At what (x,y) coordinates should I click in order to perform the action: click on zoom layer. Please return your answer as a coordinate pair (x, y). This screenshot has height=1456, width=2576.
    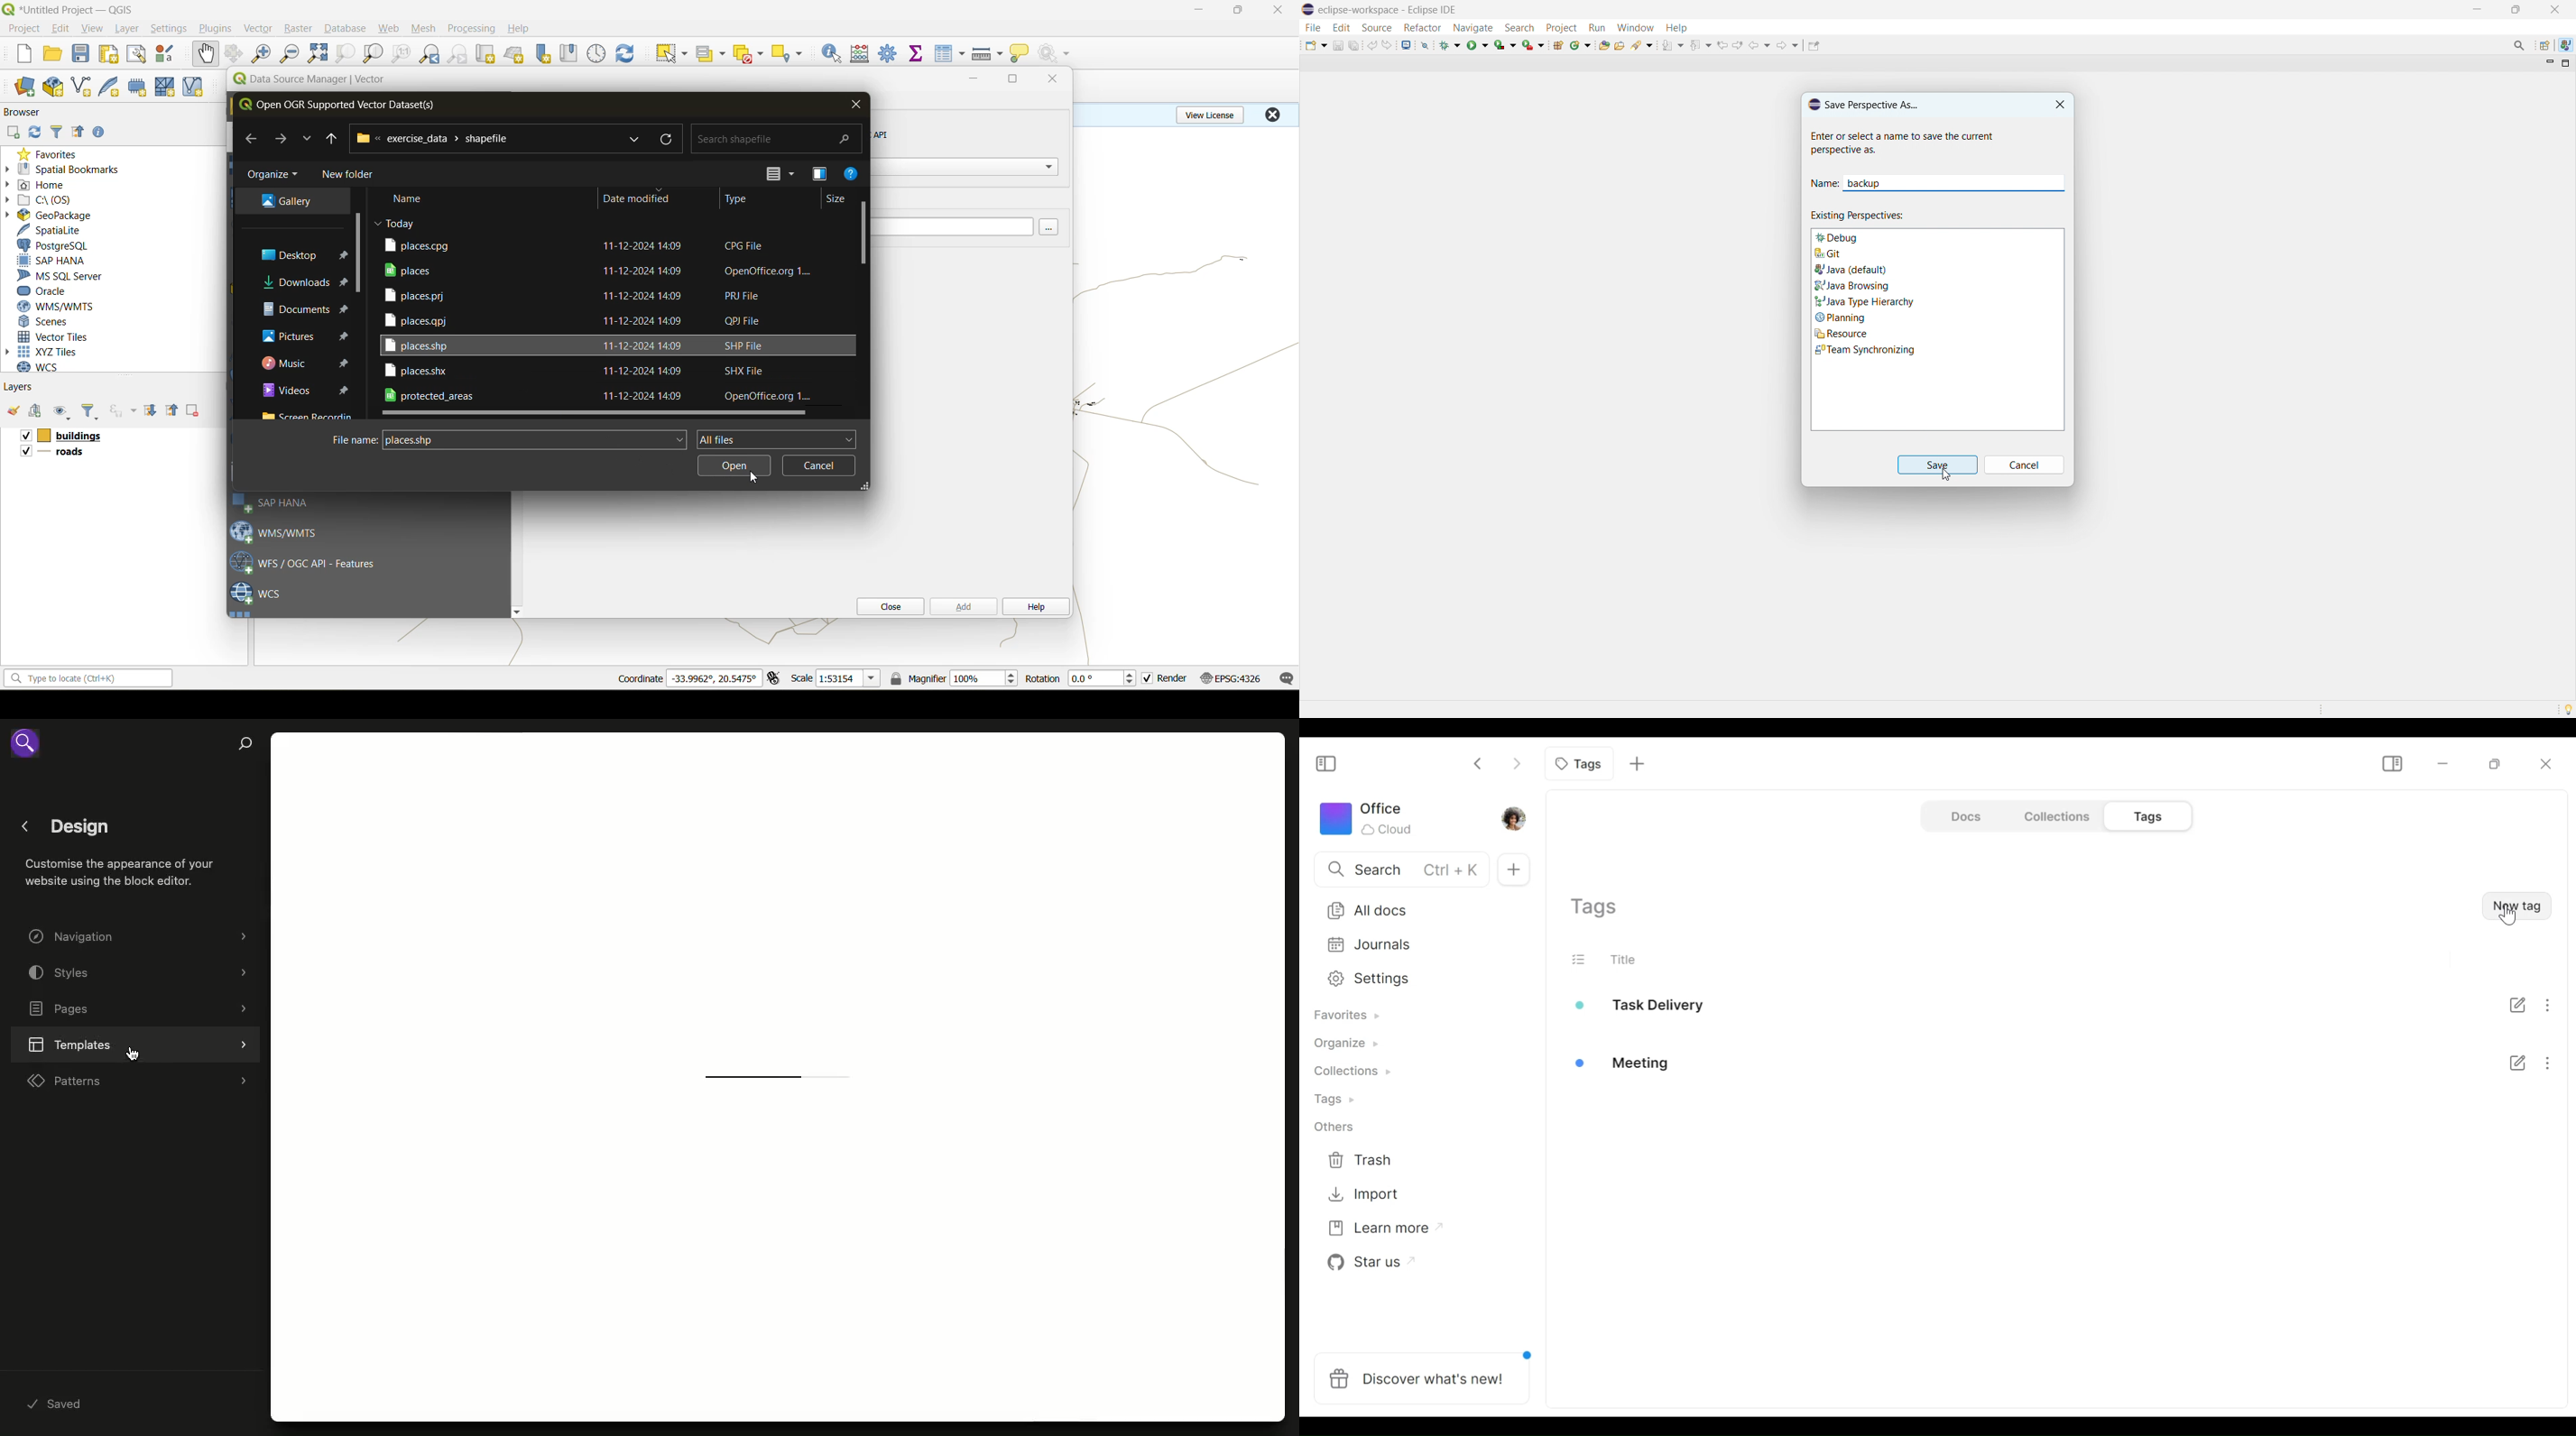
    Looking at the image, I should click on (374, 55).